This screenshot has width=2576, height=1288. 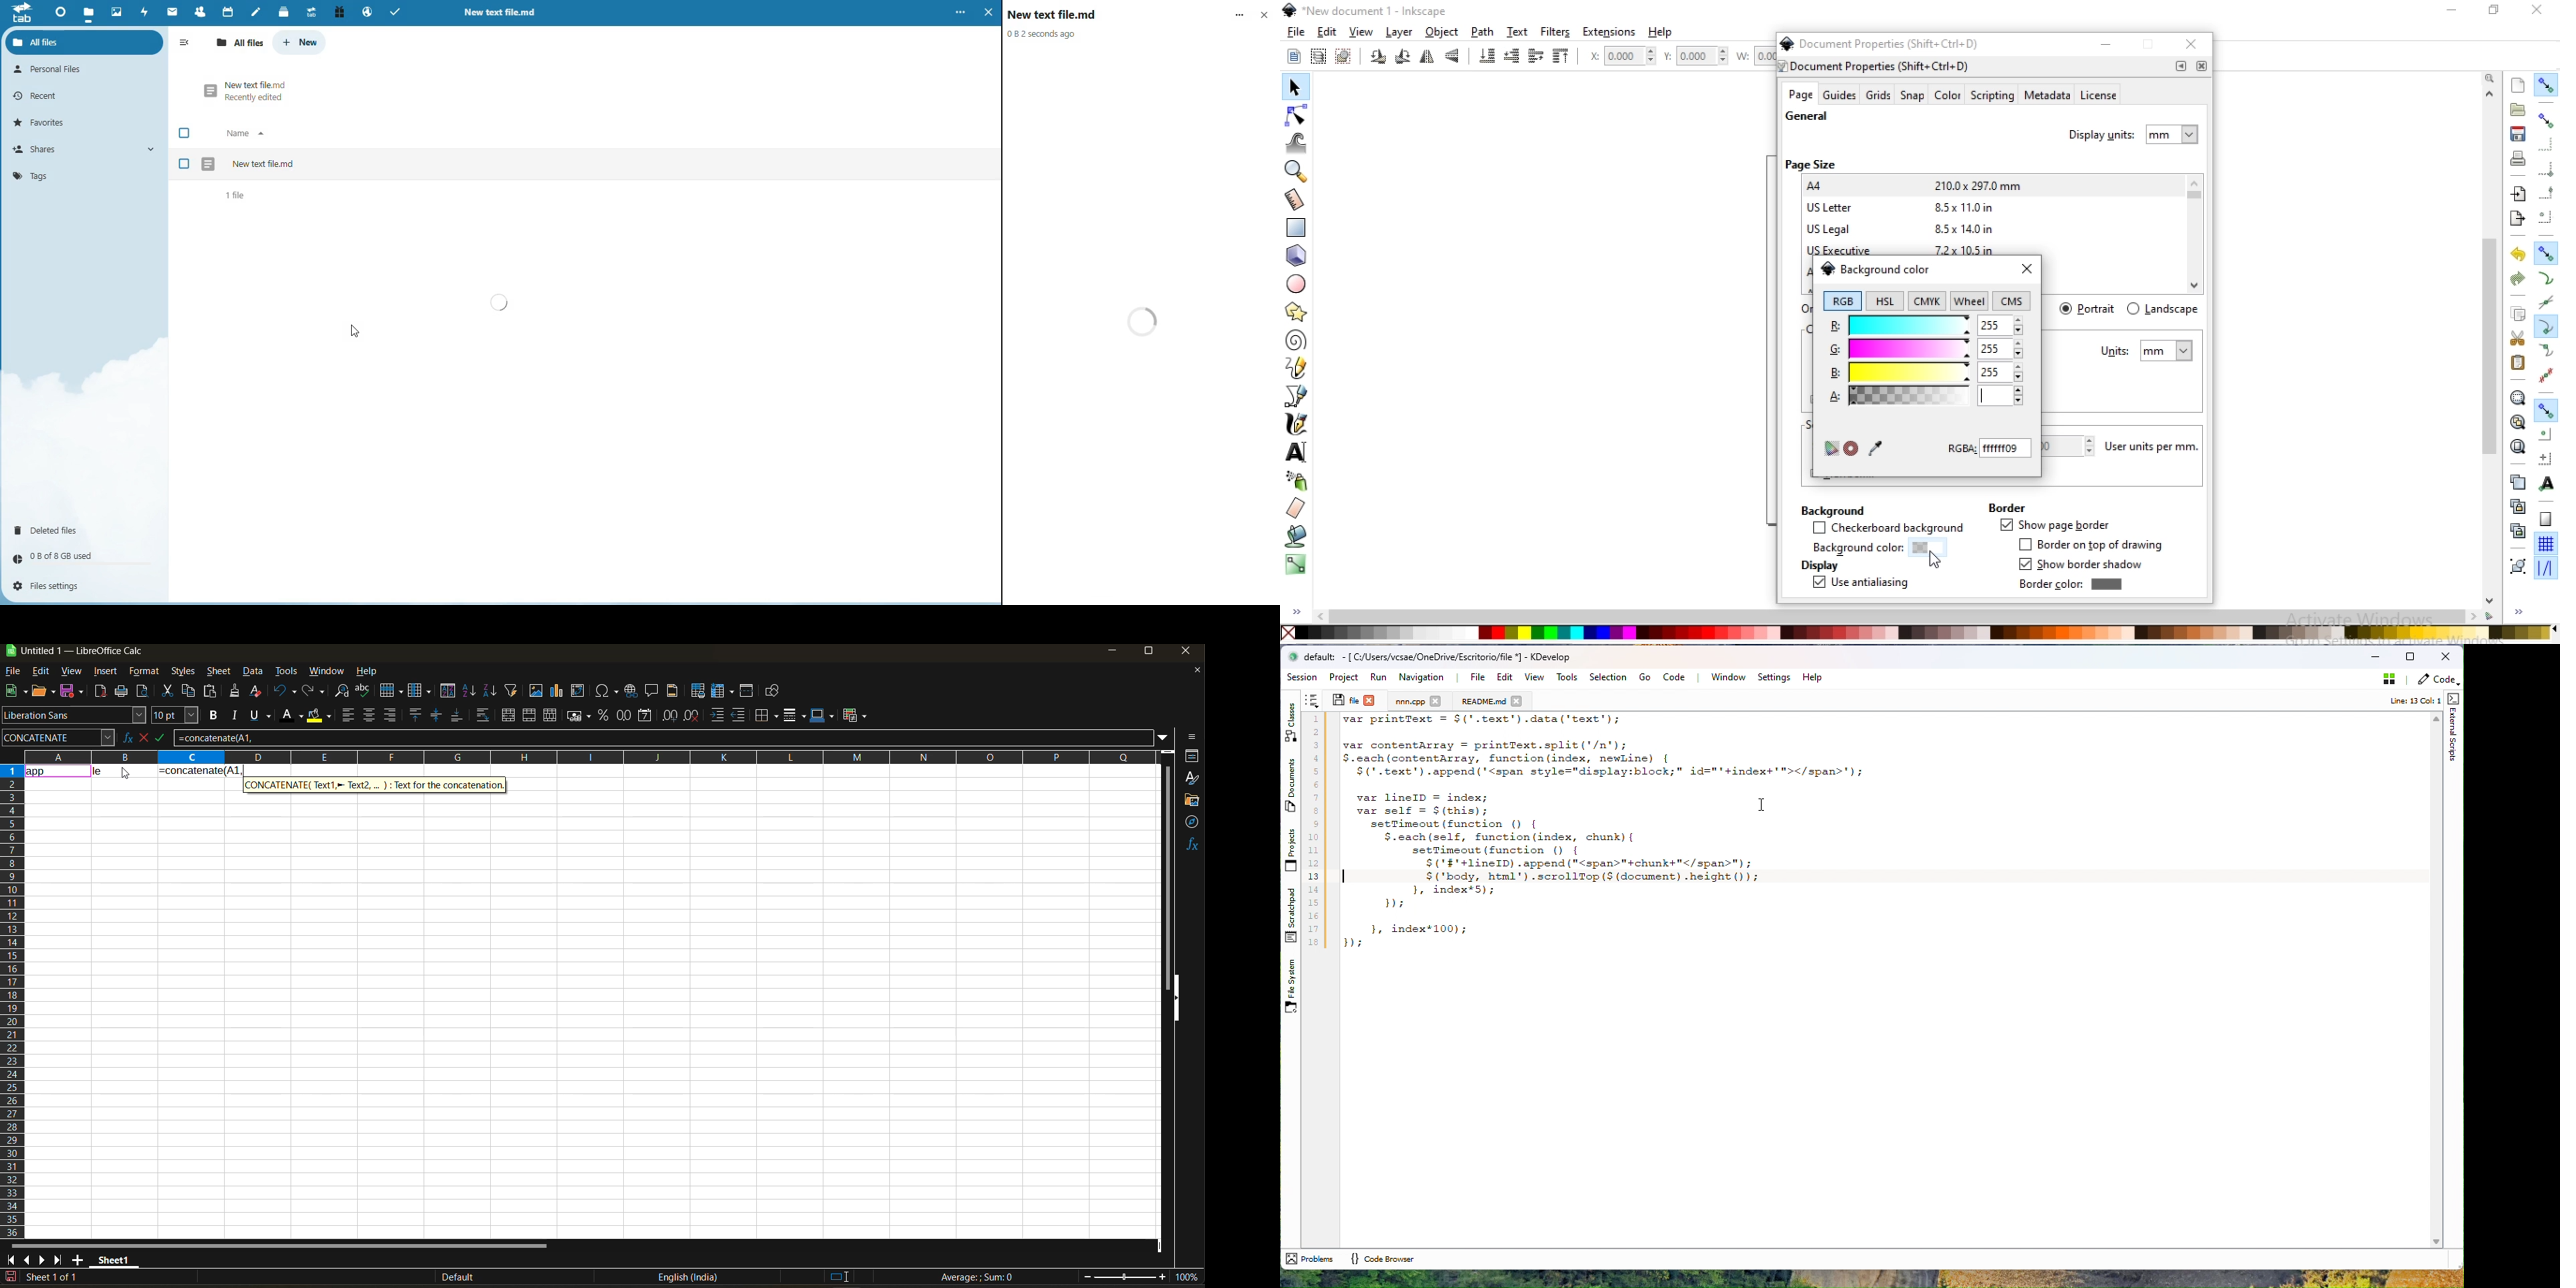 I want to click on cut, so click(x=2518, y=337).